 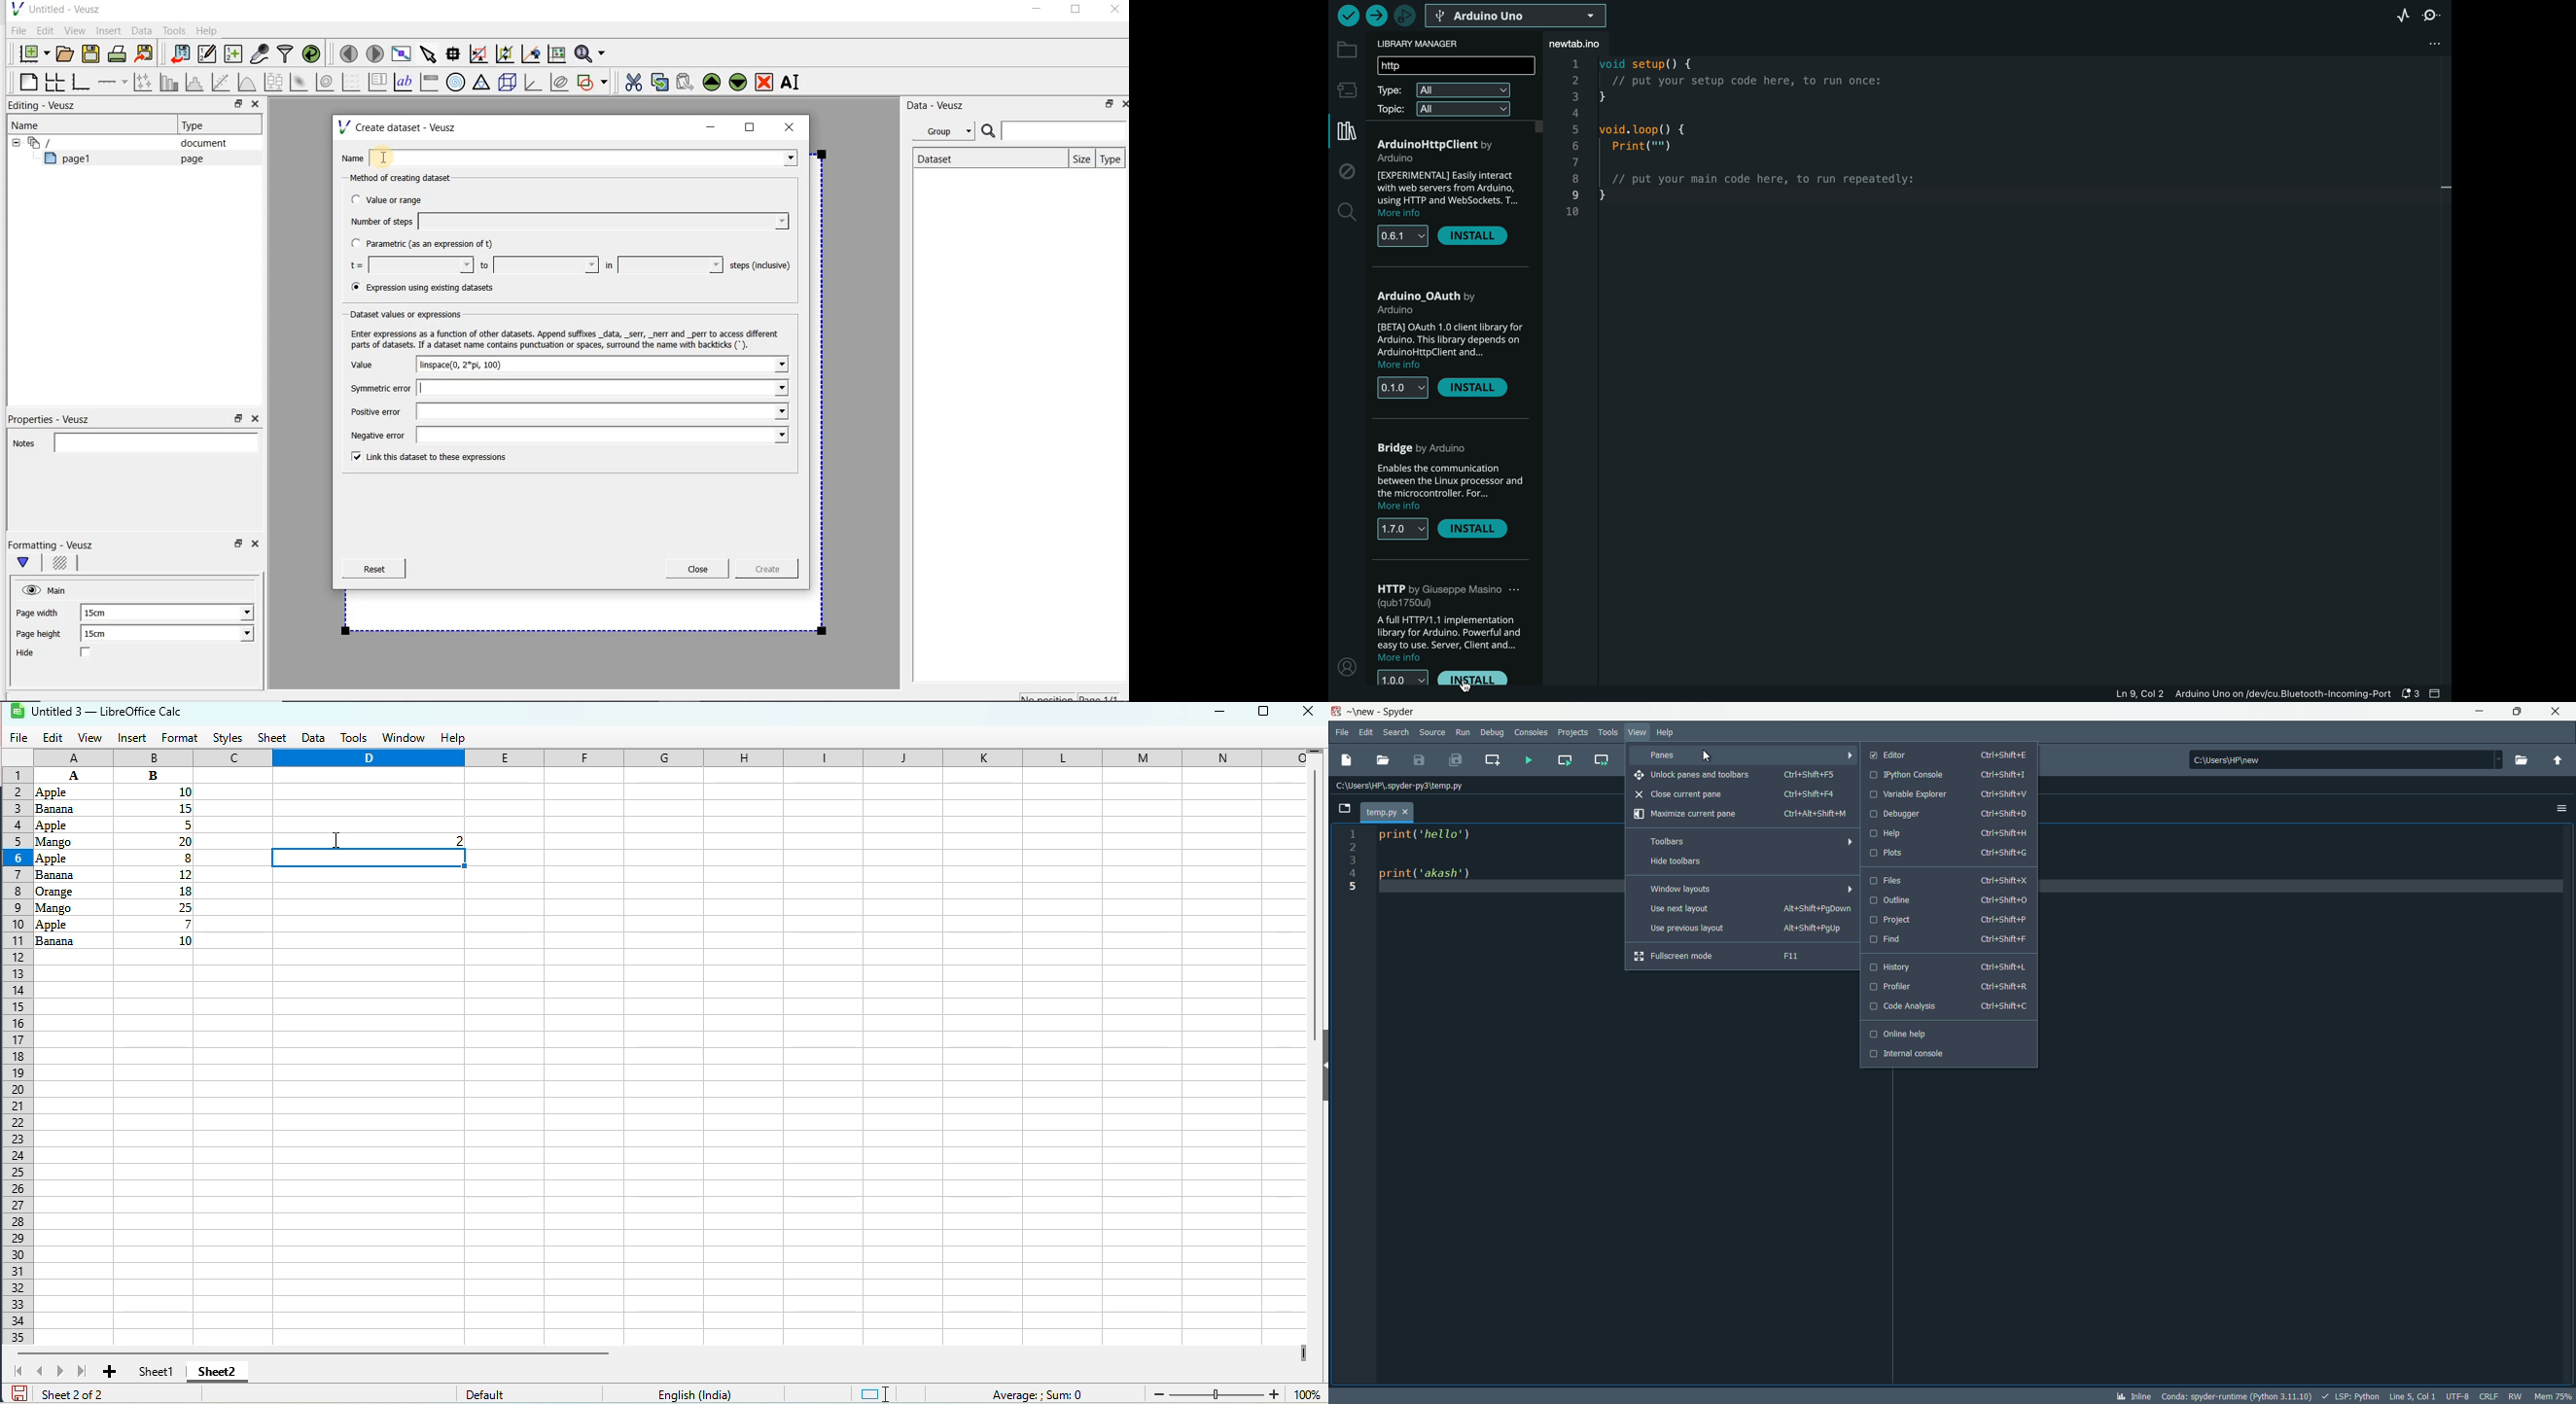 What do you see at coordinates (1337, 712) in the screenshot?
I see `app icon` at bounding box center [1337, 712].